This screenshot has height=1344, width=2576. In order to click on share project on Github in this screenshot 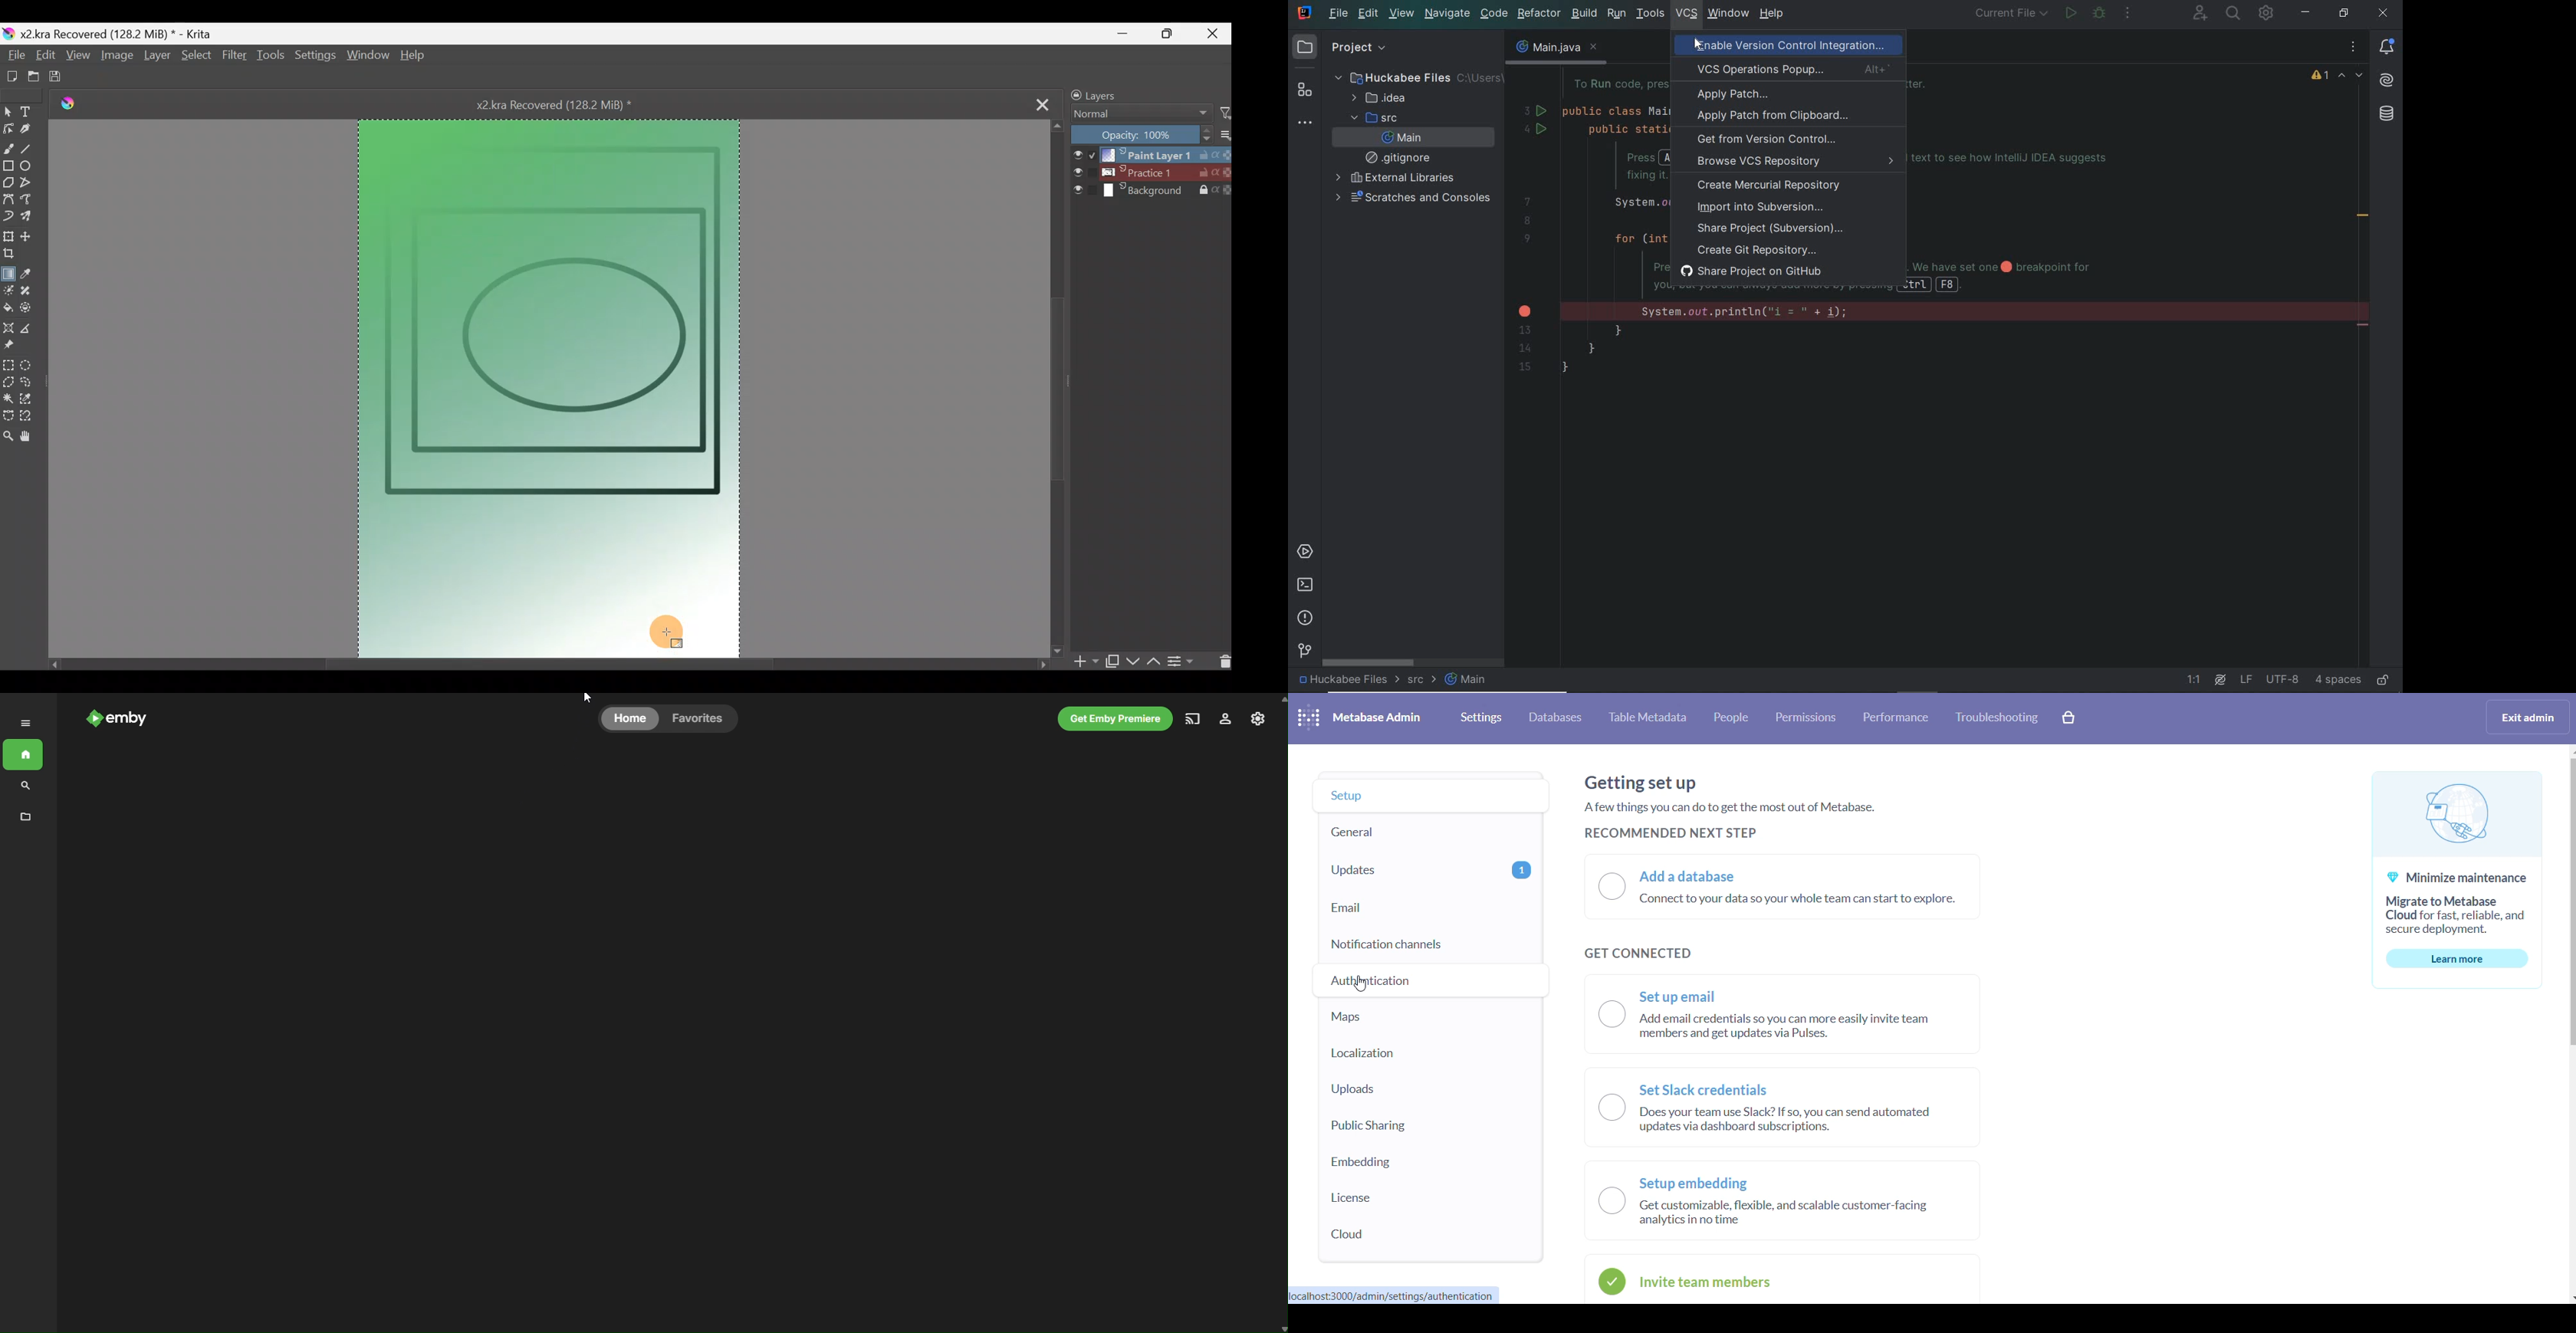, I will do `click(1760, 272)`.